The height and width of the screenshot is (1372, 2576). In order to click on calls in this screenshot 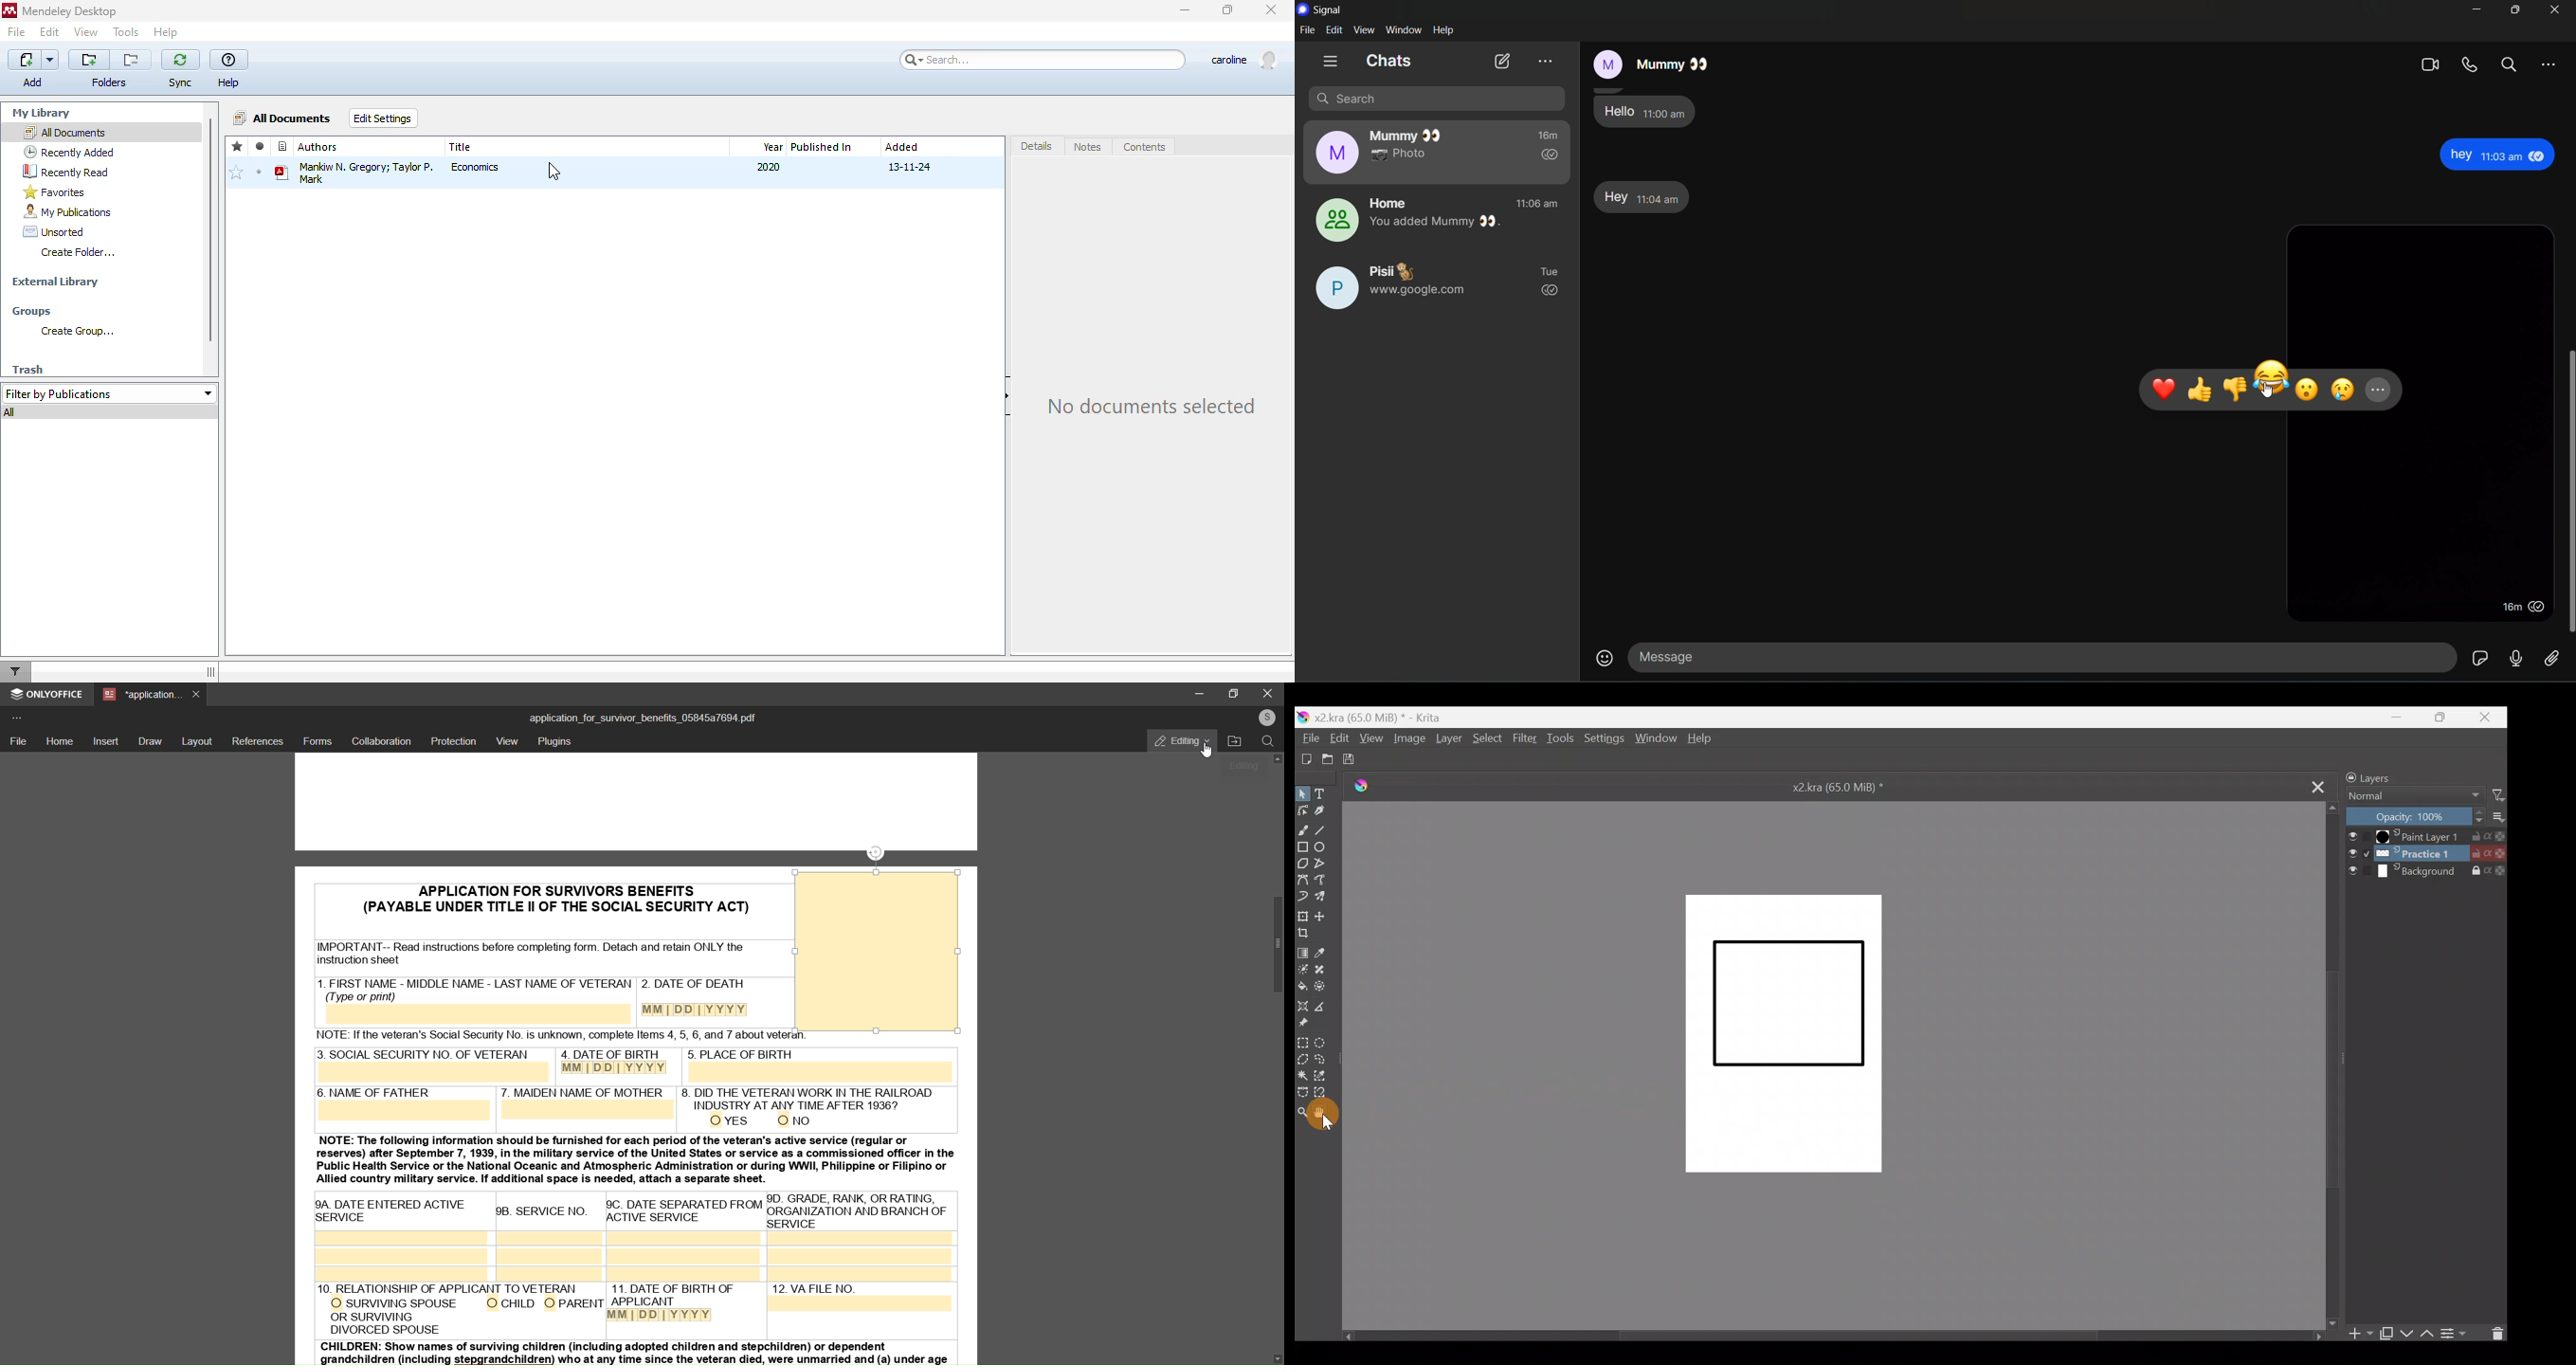, I will do `click(2468, 64)`.